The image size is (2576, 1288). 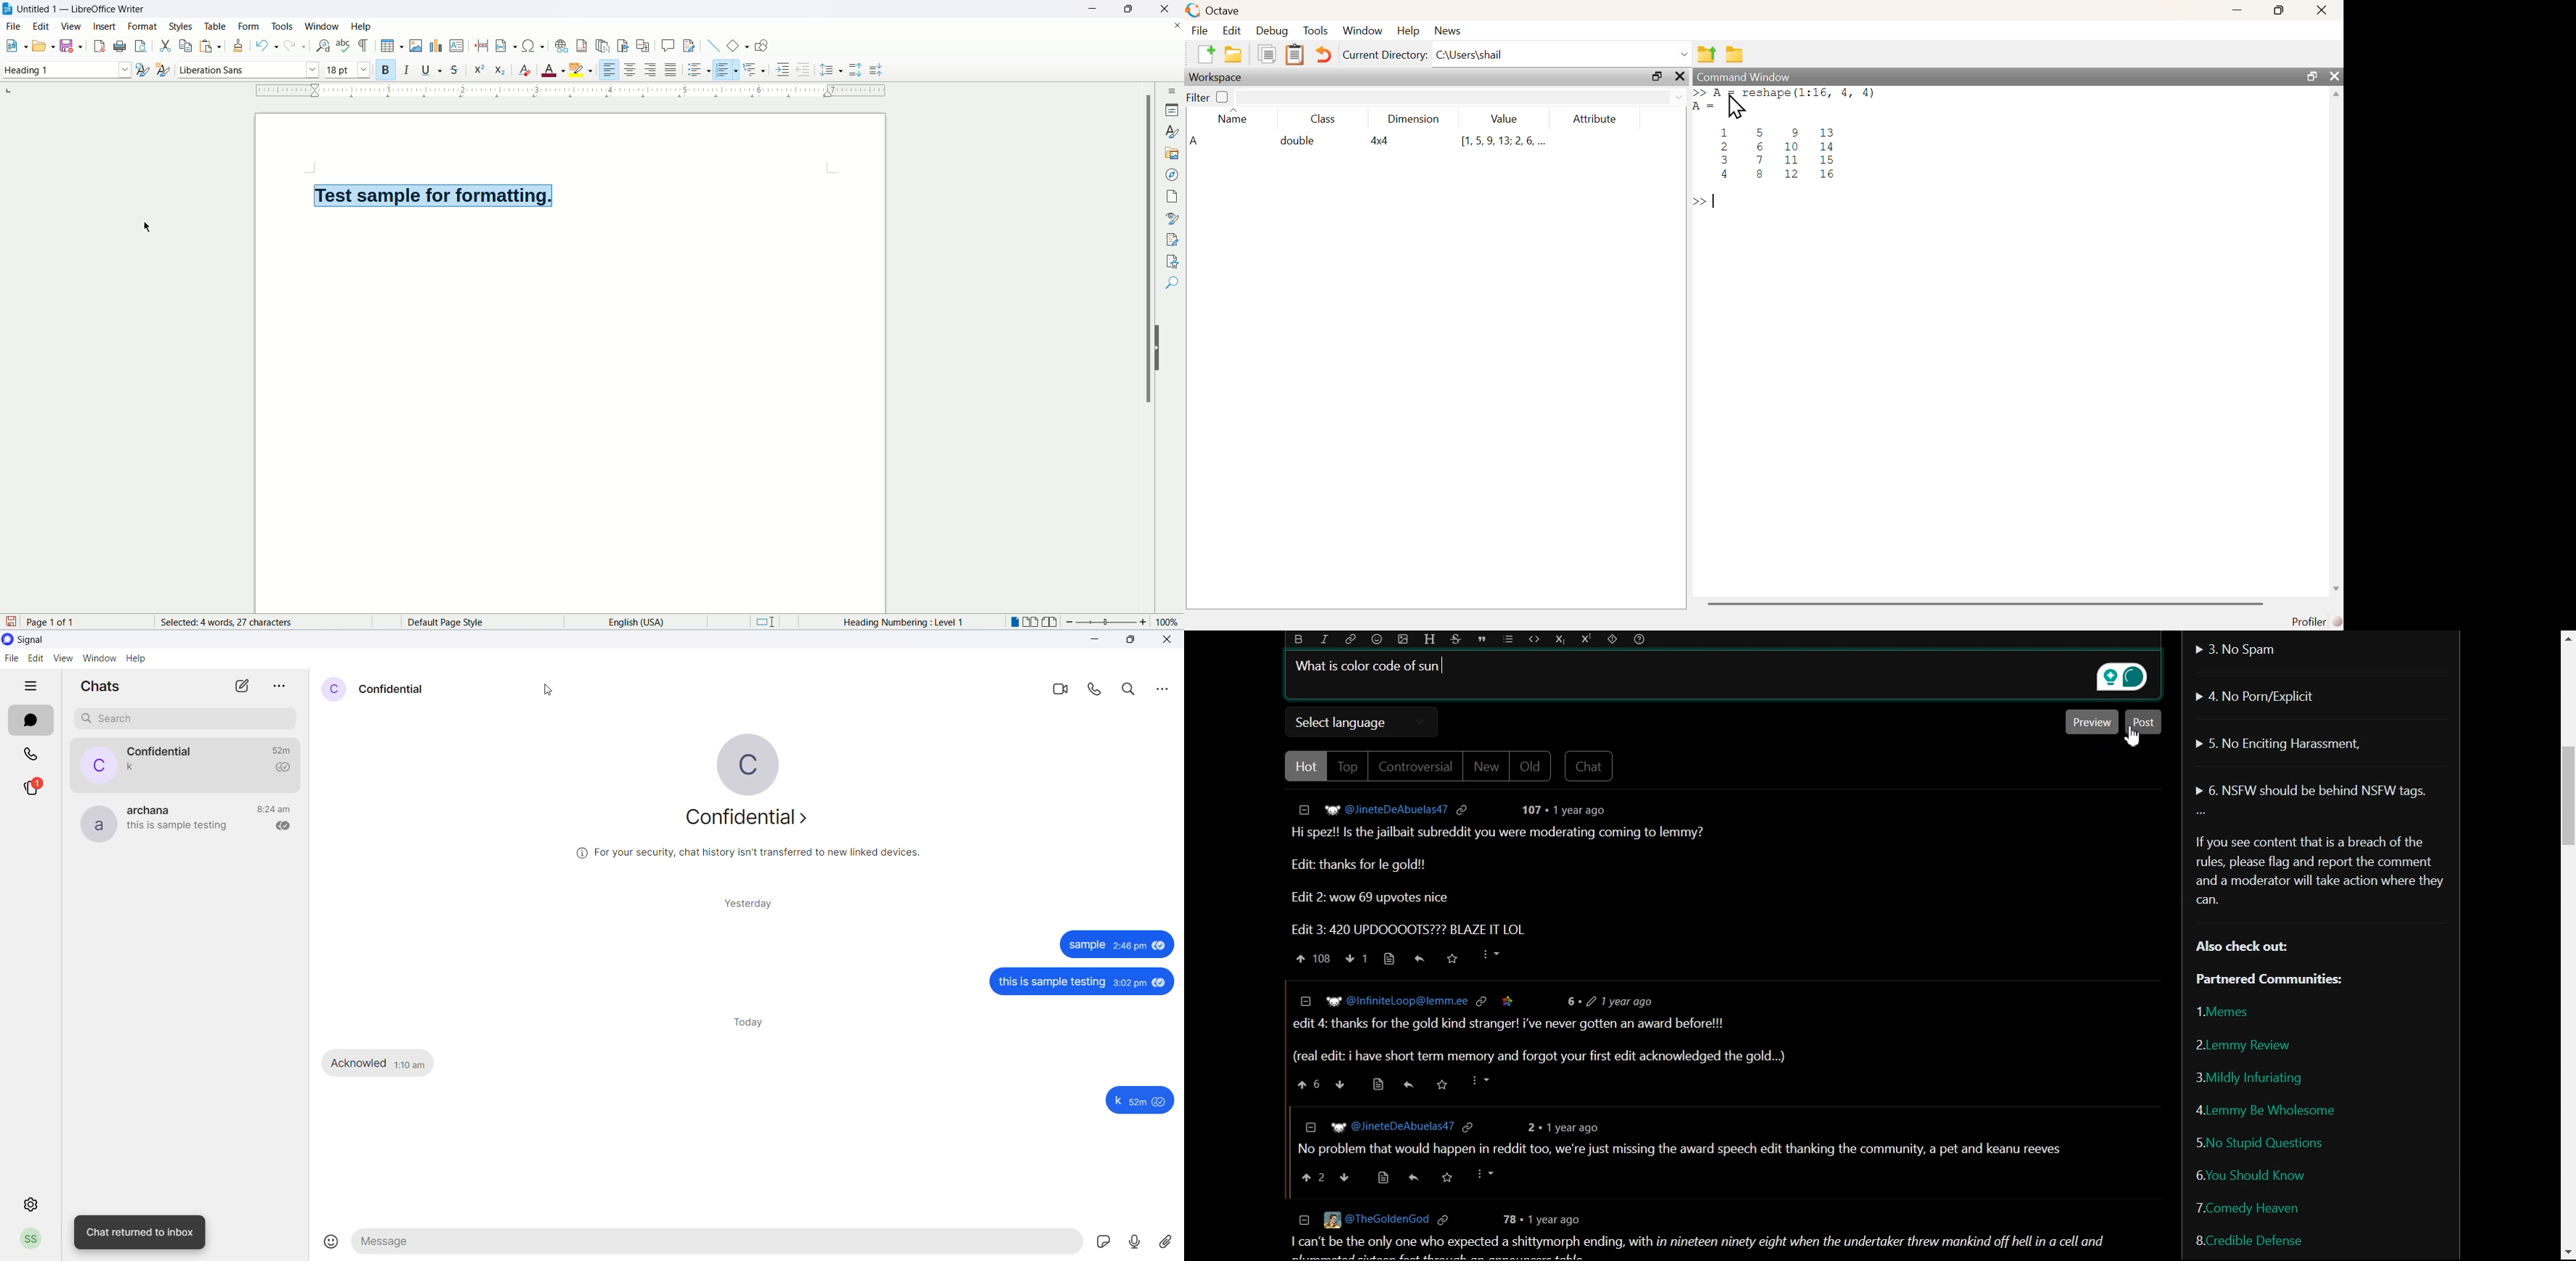 I want to click on seen, so click(x=1160, y=982).